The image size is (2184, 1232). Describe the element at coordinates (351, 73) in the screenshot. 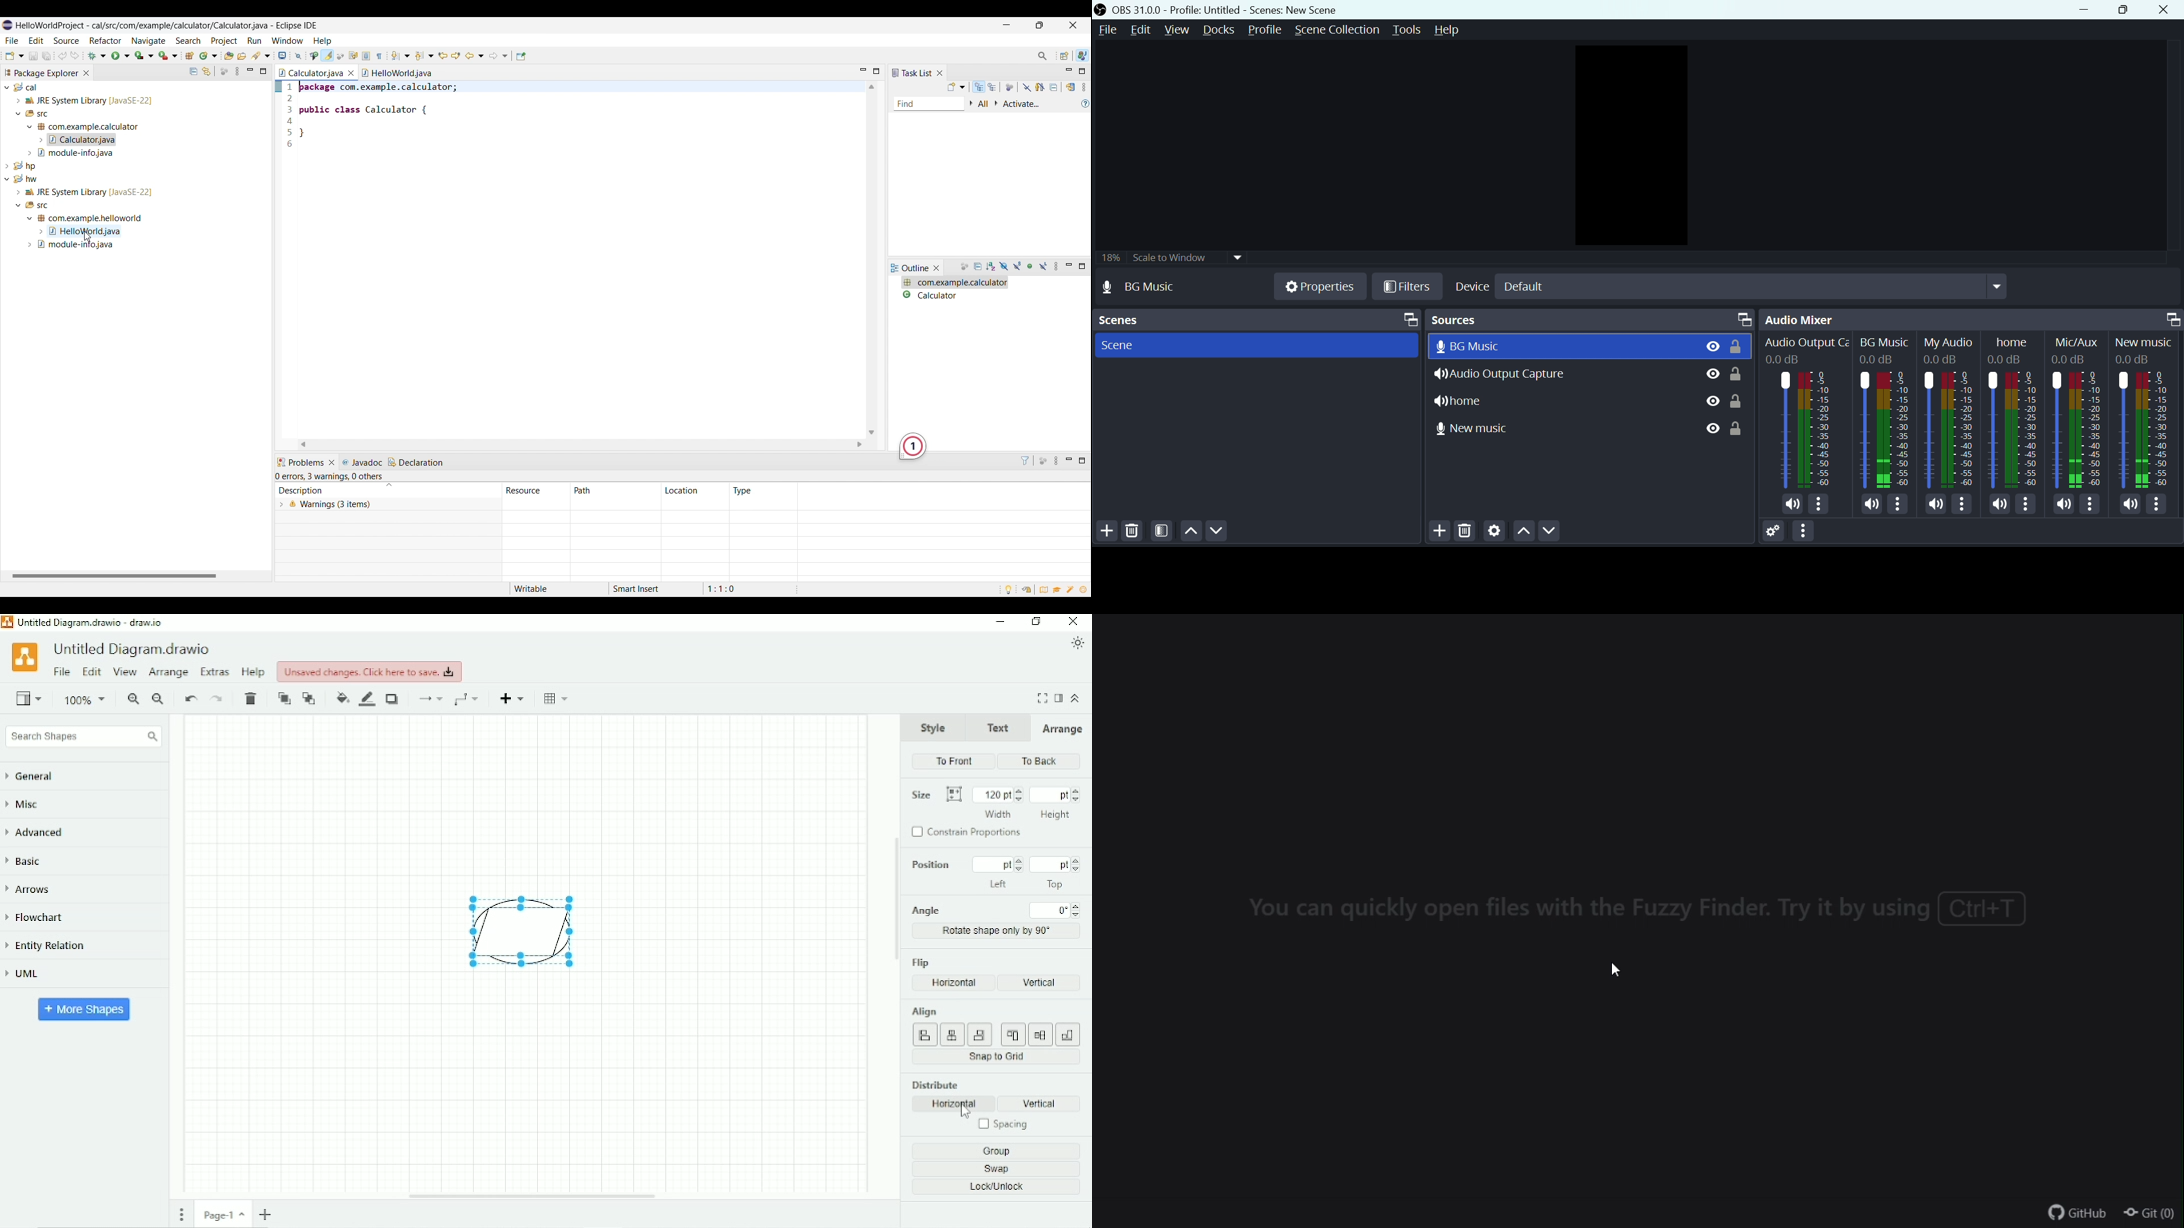

I see `Close tab 1` at that location.